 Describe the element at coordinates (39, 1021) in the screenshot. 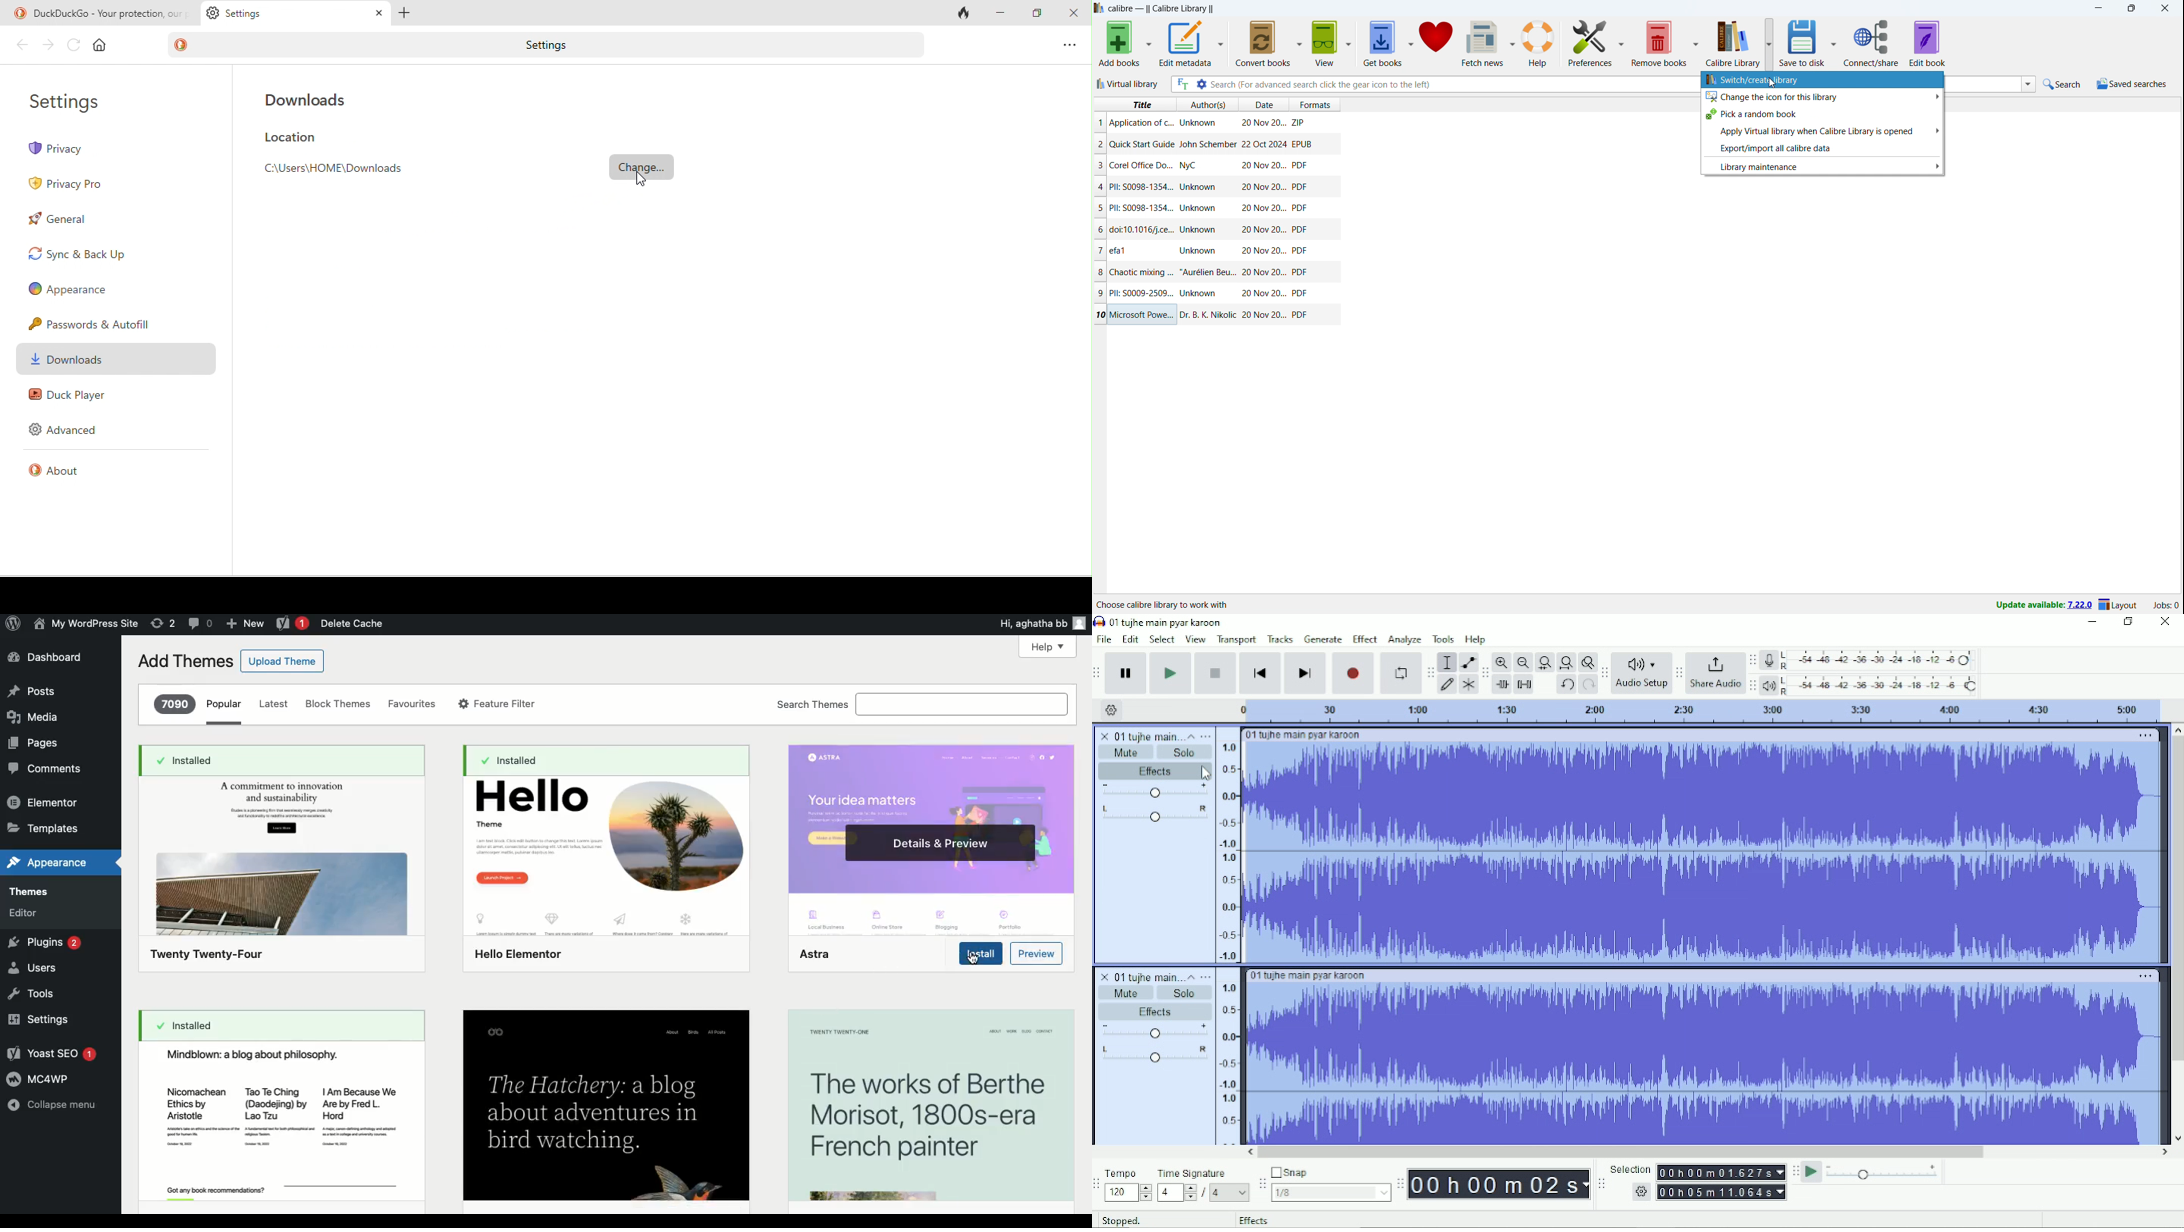

I see `Settings` at that location.